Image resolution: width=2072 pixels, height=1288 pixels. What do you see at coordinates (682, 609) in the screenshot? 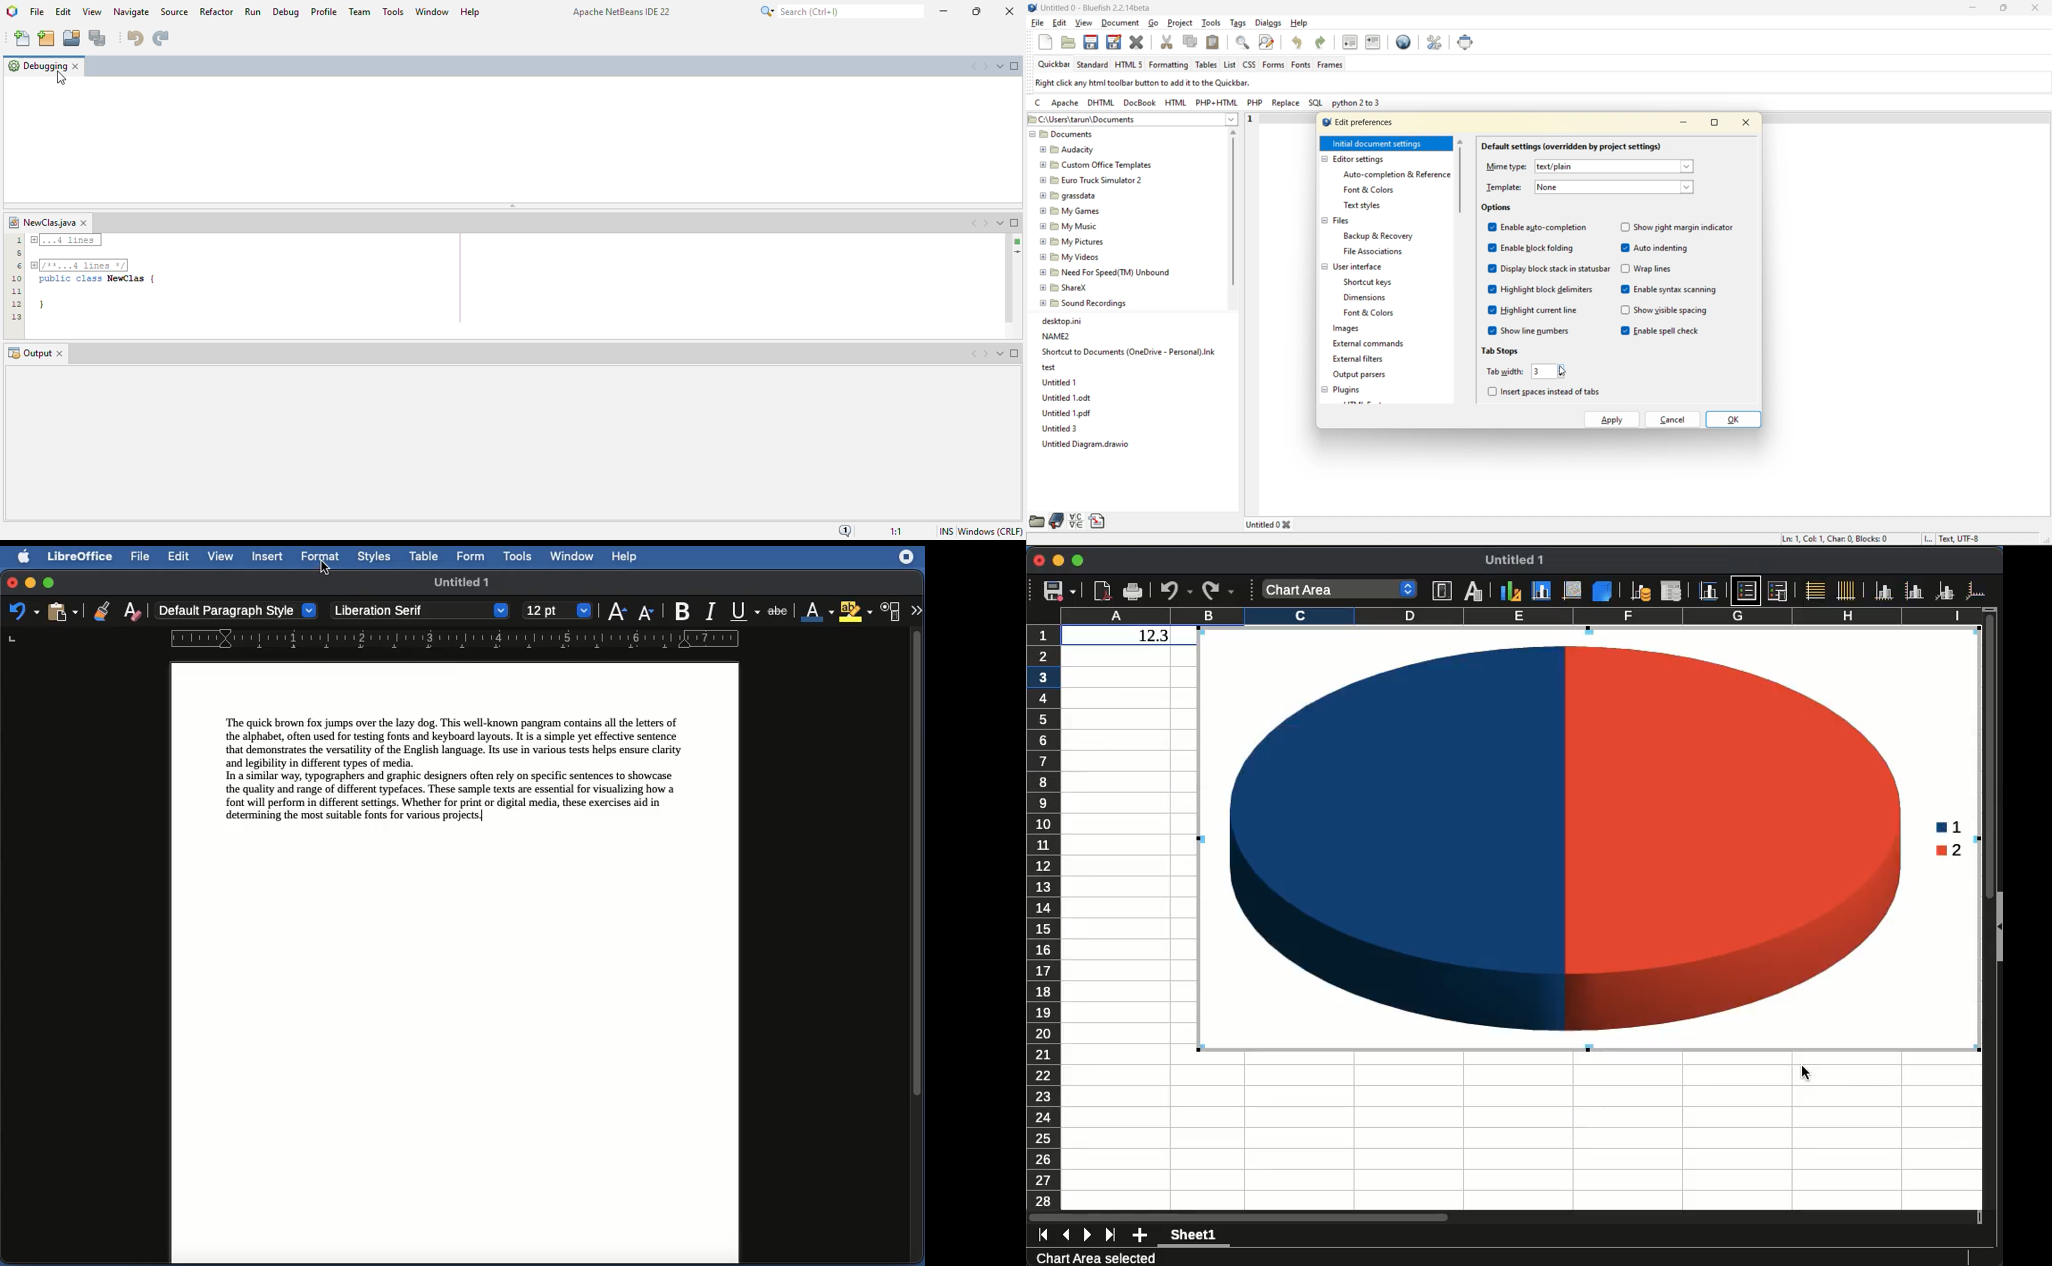
I see `Bold` at bounding box center [682, 609].